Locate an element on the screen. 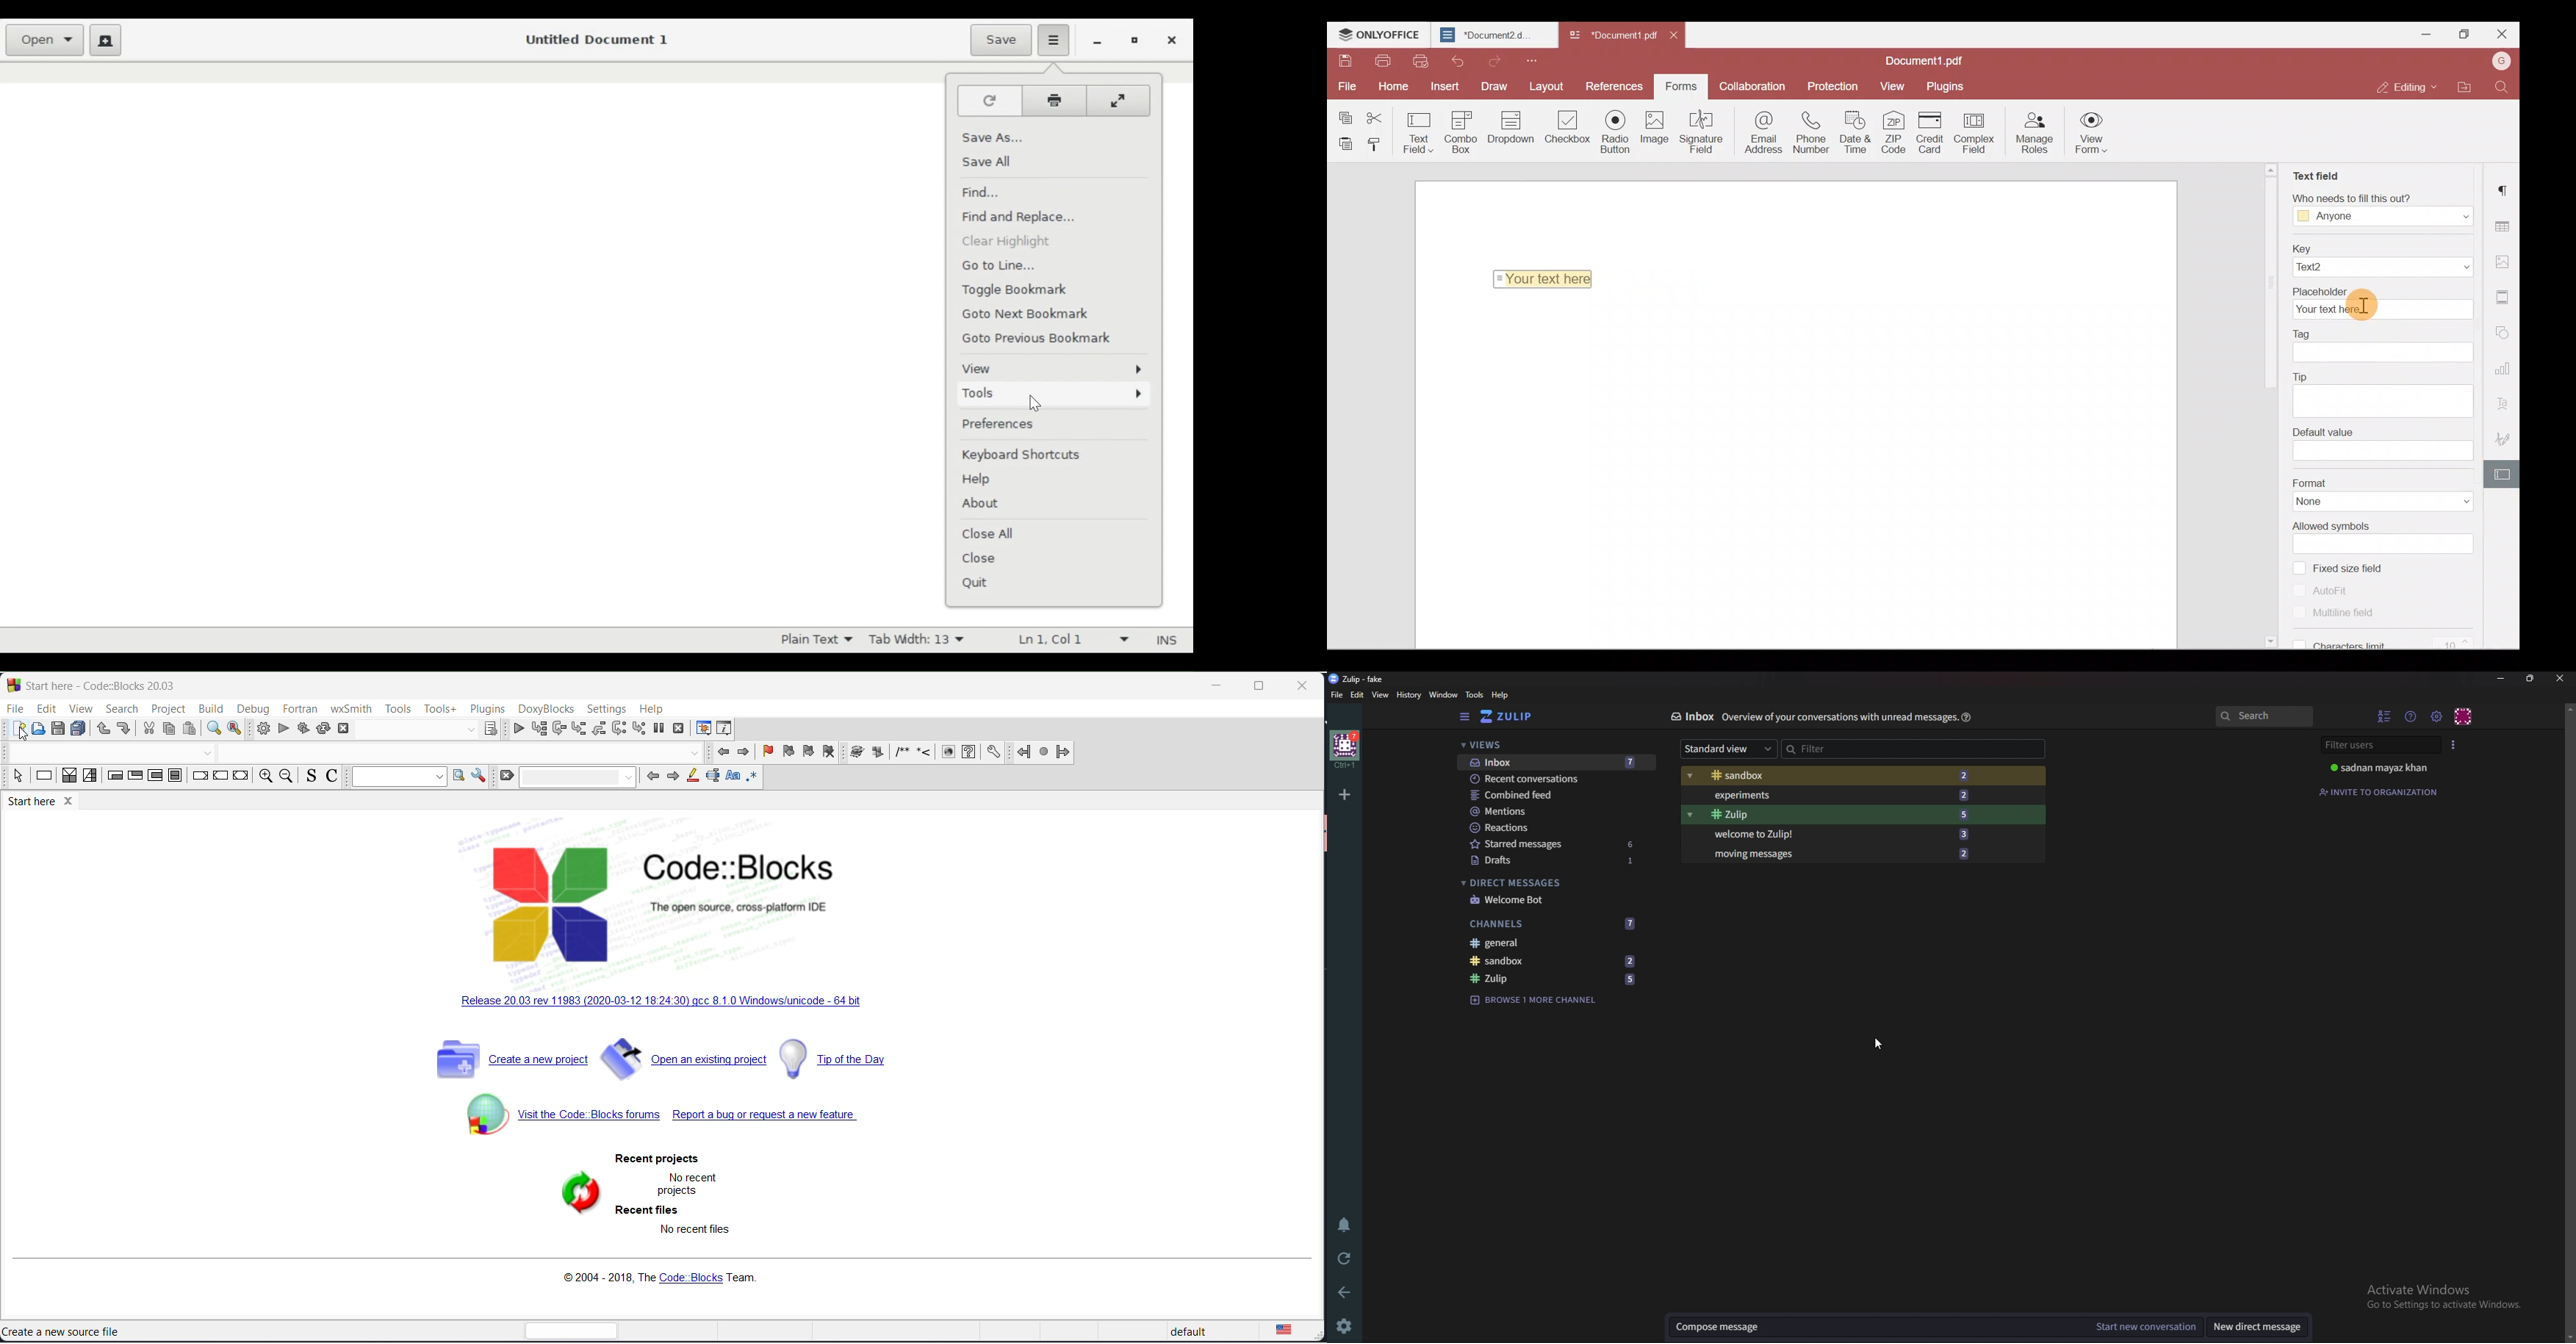 The width and height of the screenshot is (2576, 1344). back is located at coordinates (1343, 1291).